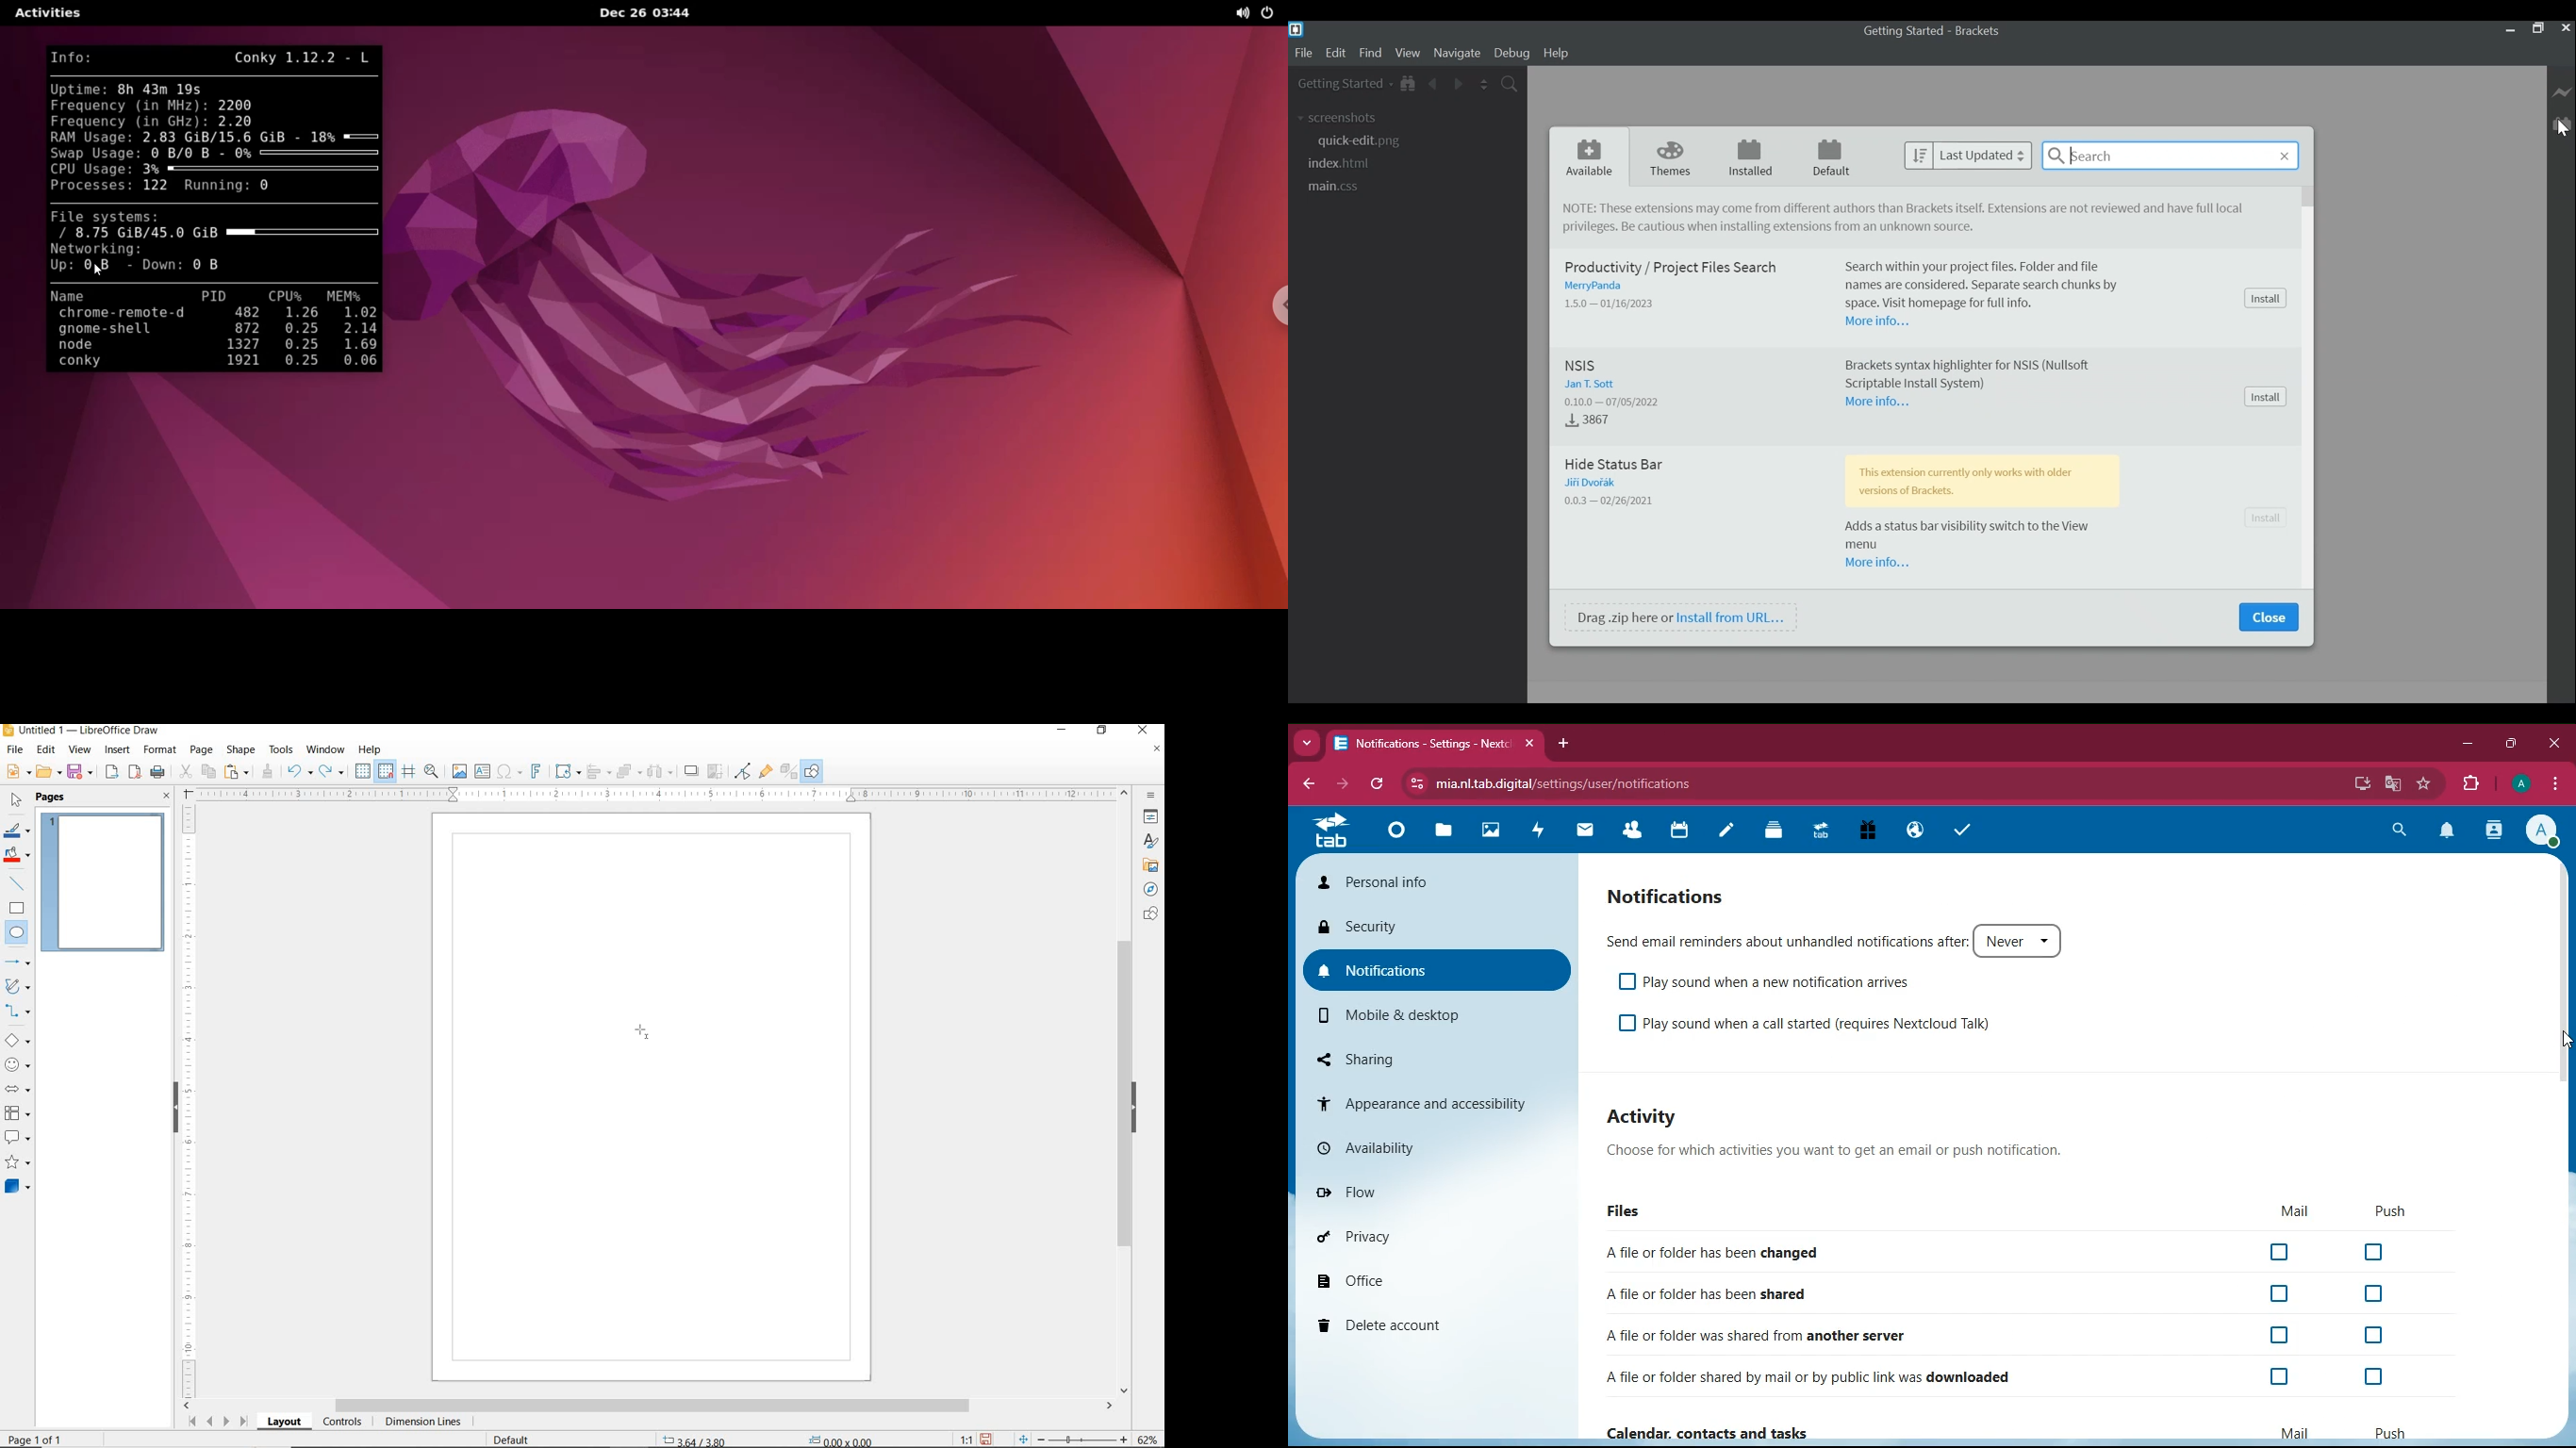  I want to click on Navigate, so click(1456, 54).